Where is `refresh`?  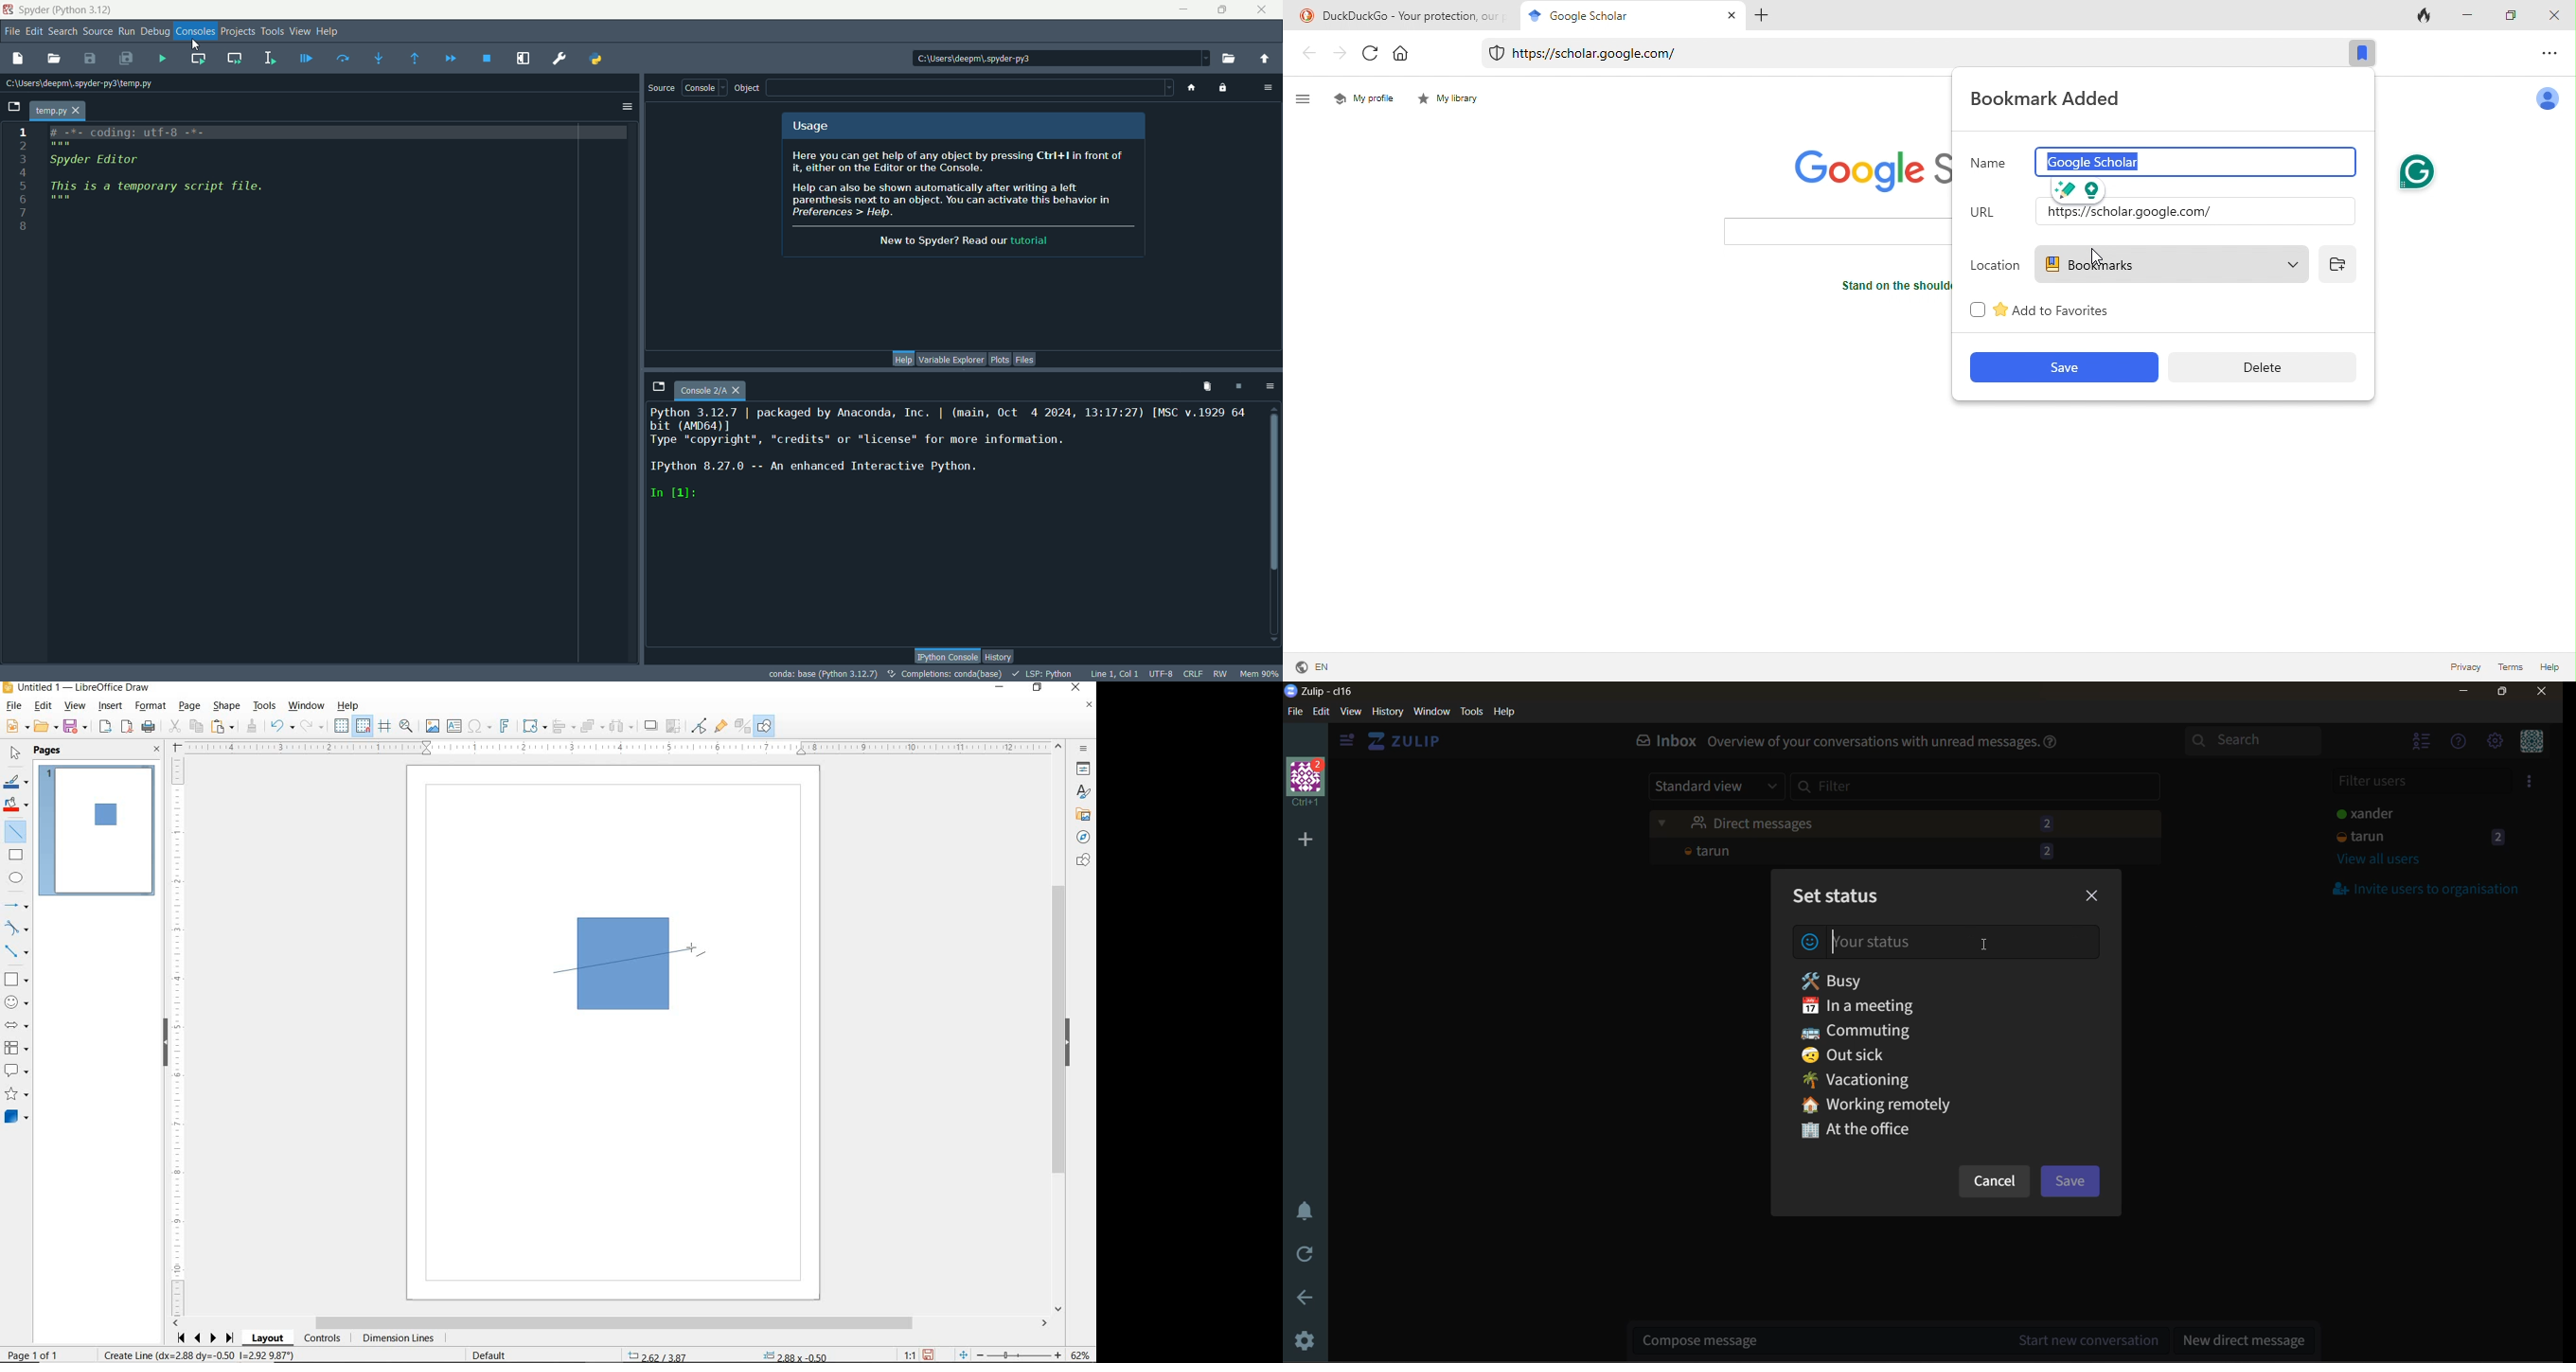
refresh is located at coordinates (1372, 56).